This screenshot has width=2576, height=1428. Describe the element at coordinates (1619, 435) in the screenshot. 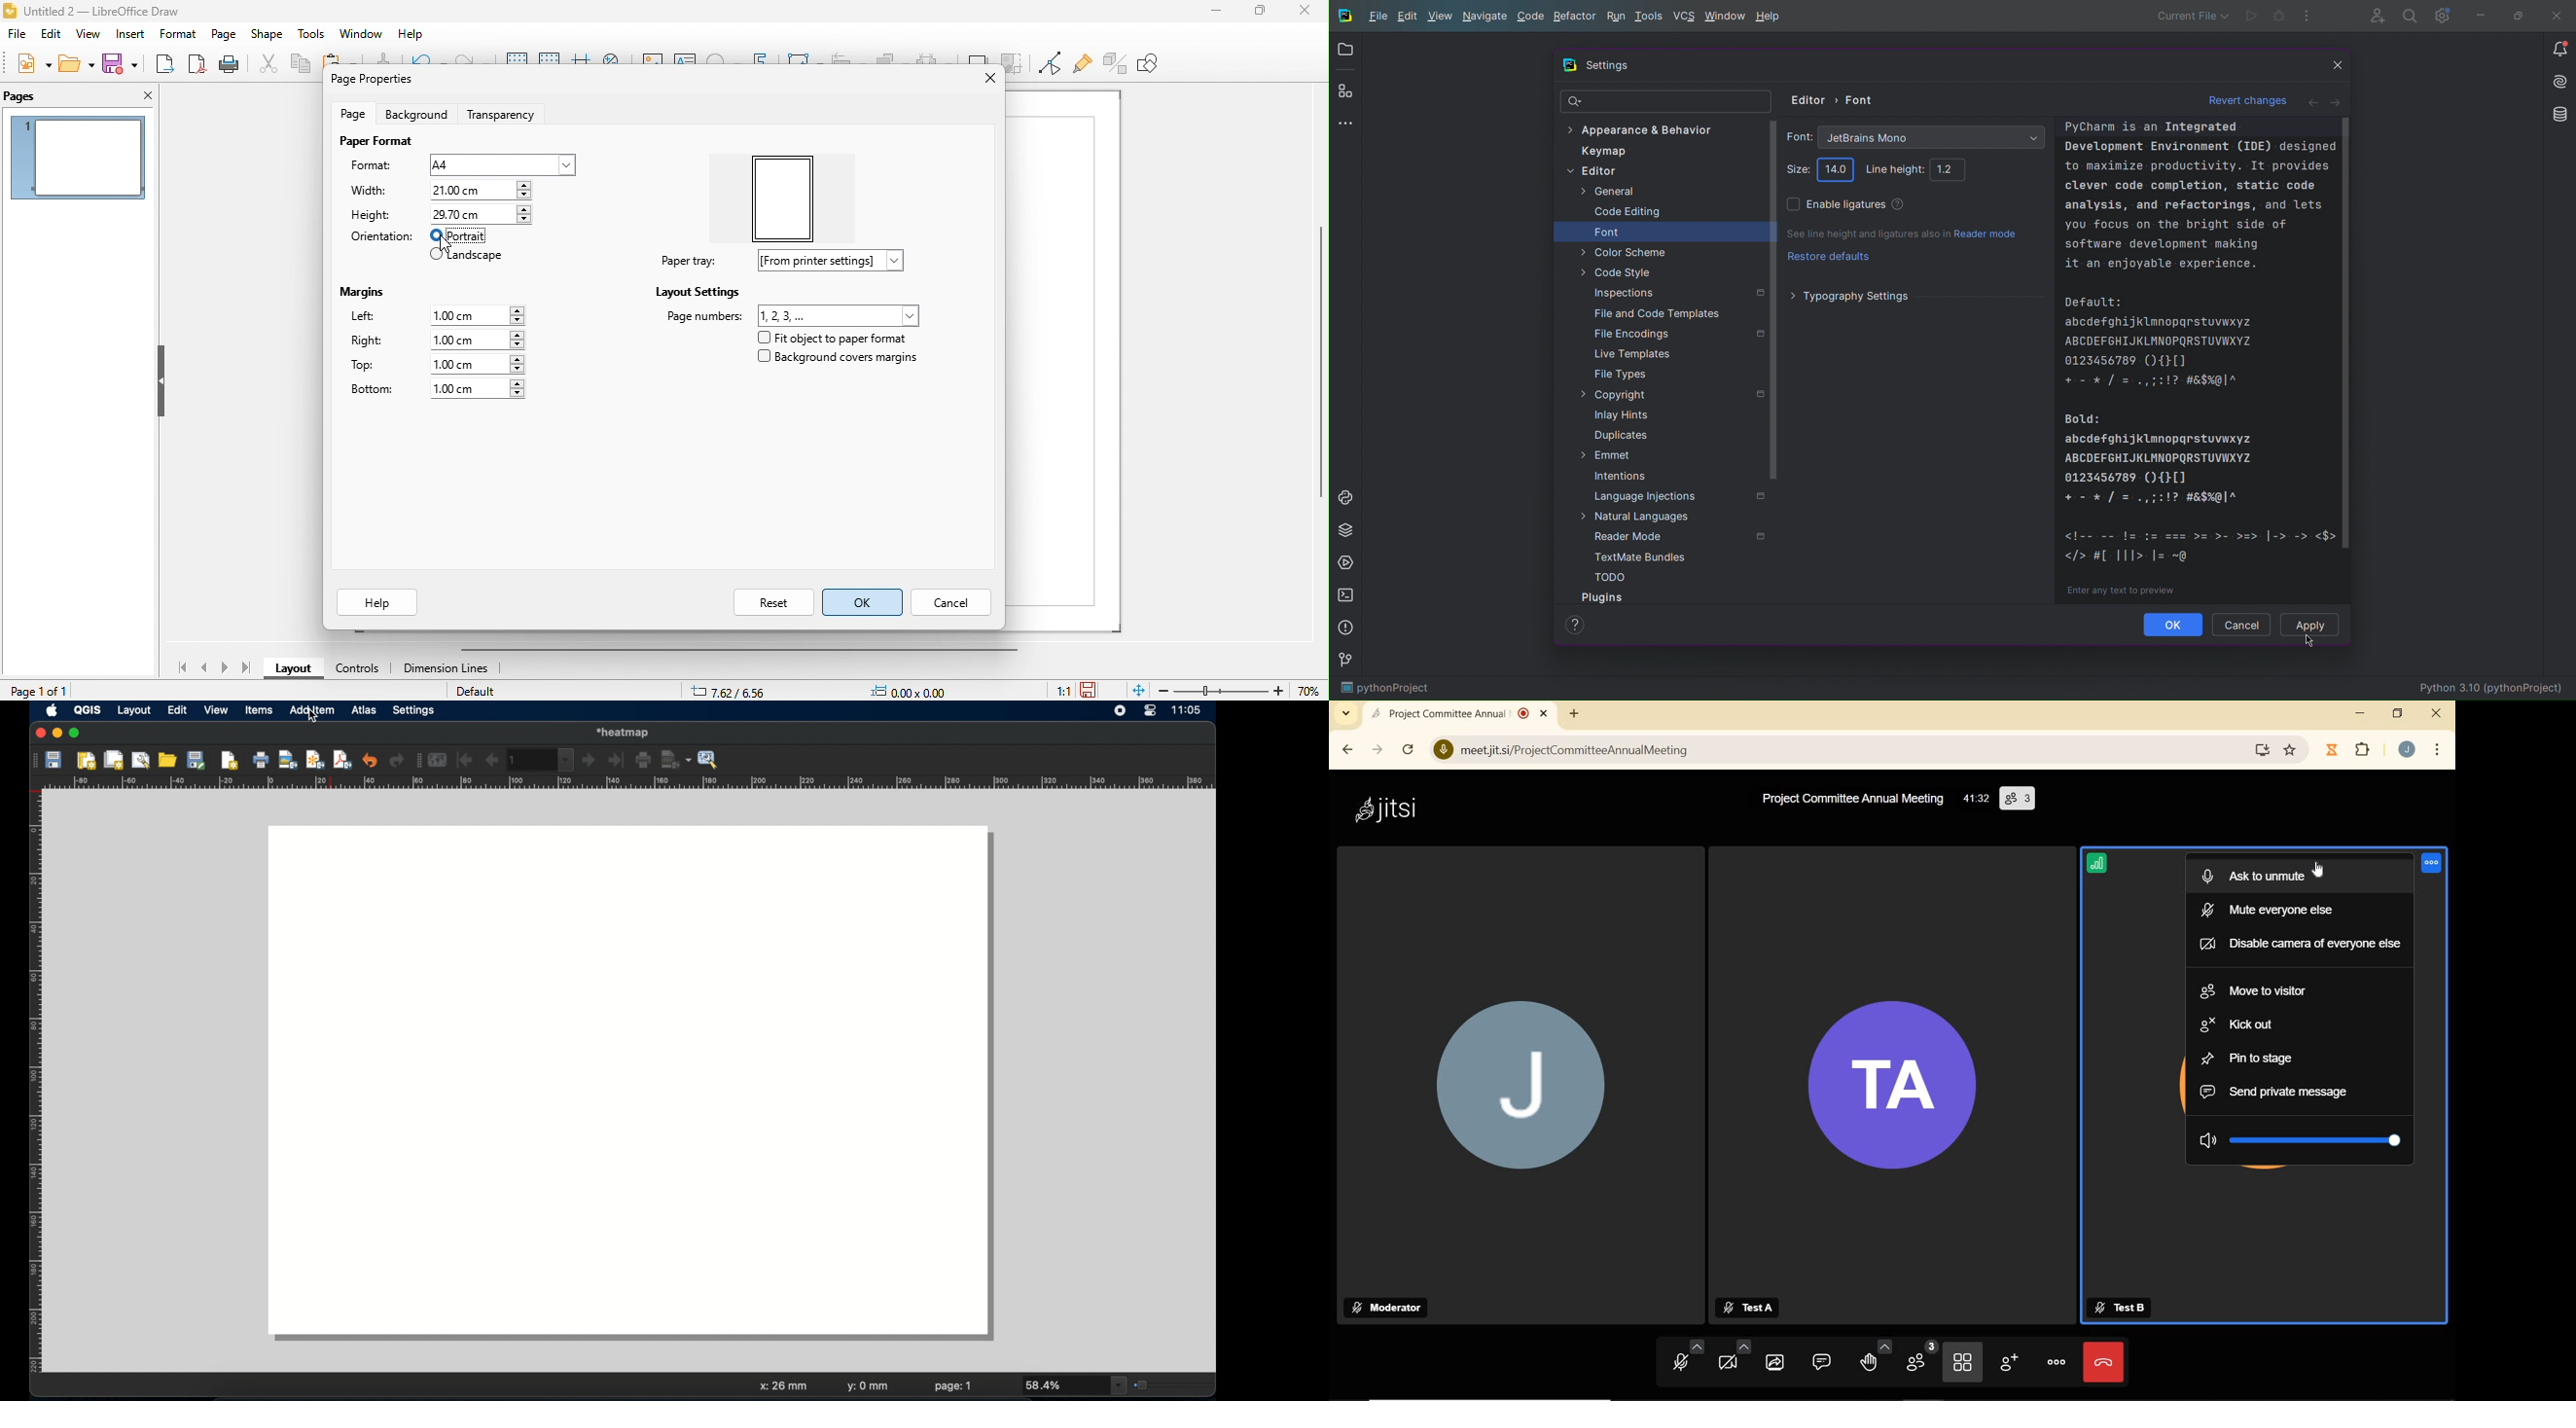

I see `Duplicates` at that location.